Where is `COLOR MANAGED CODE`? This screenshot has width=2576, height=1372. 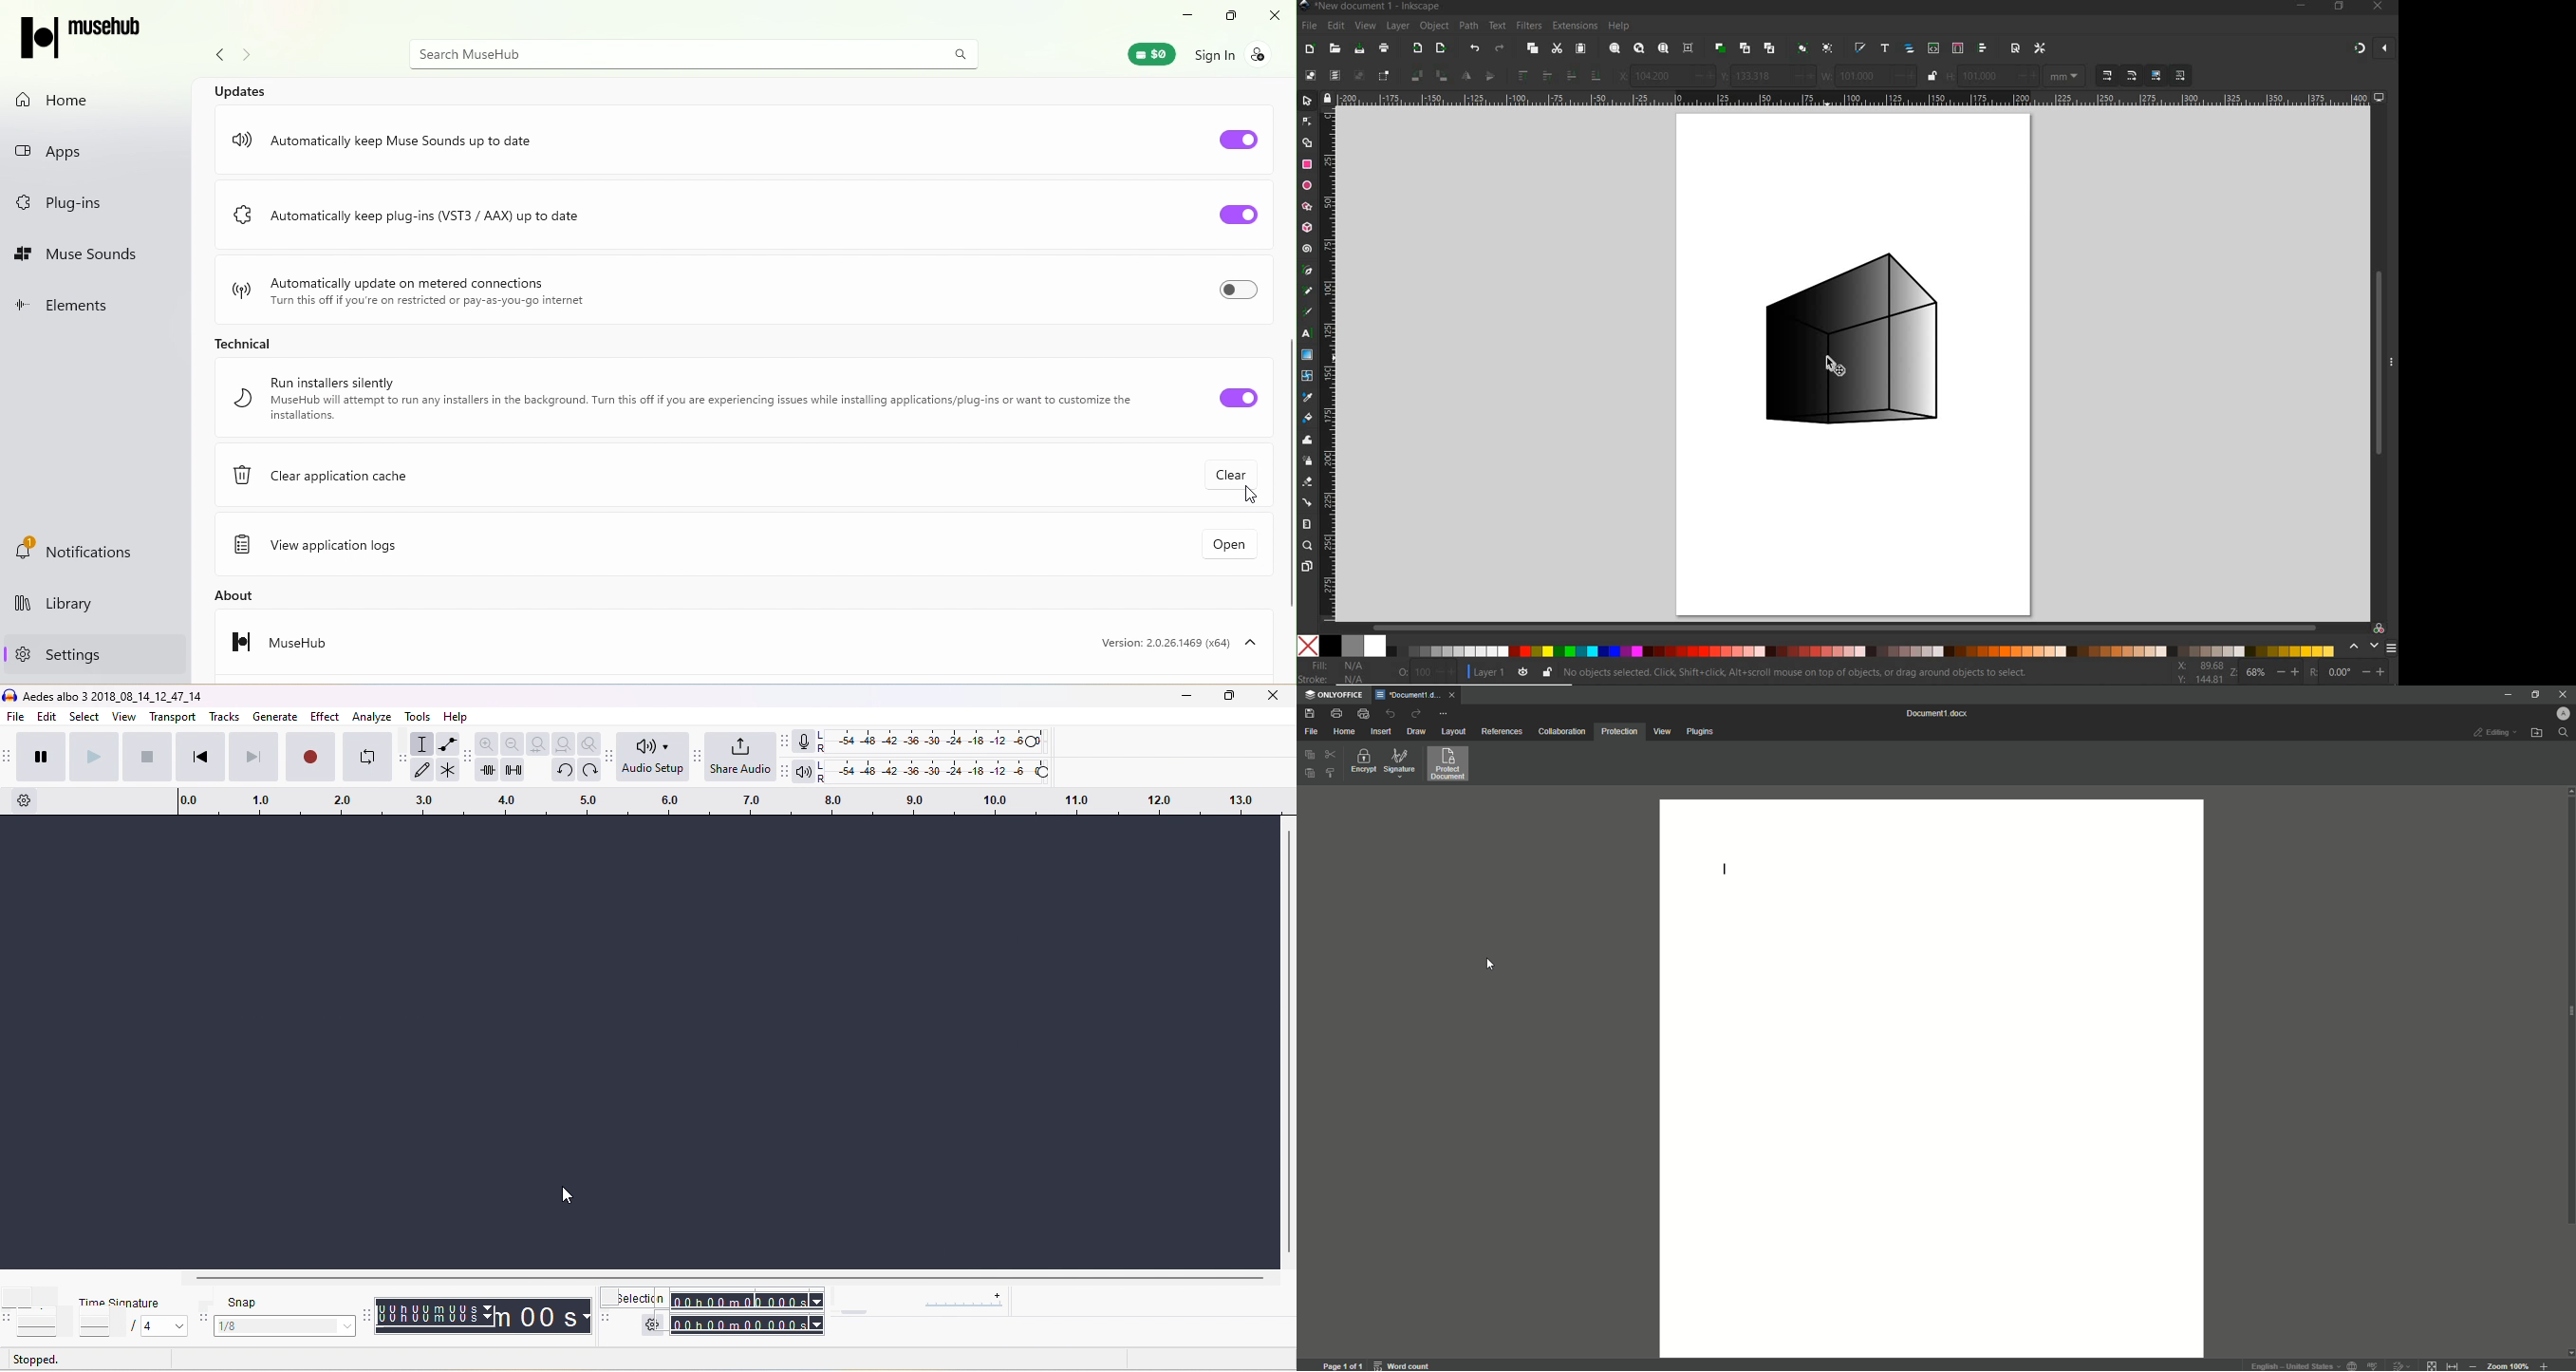 COLOR MANAGED CODE is located at coordinates (2380, 627).